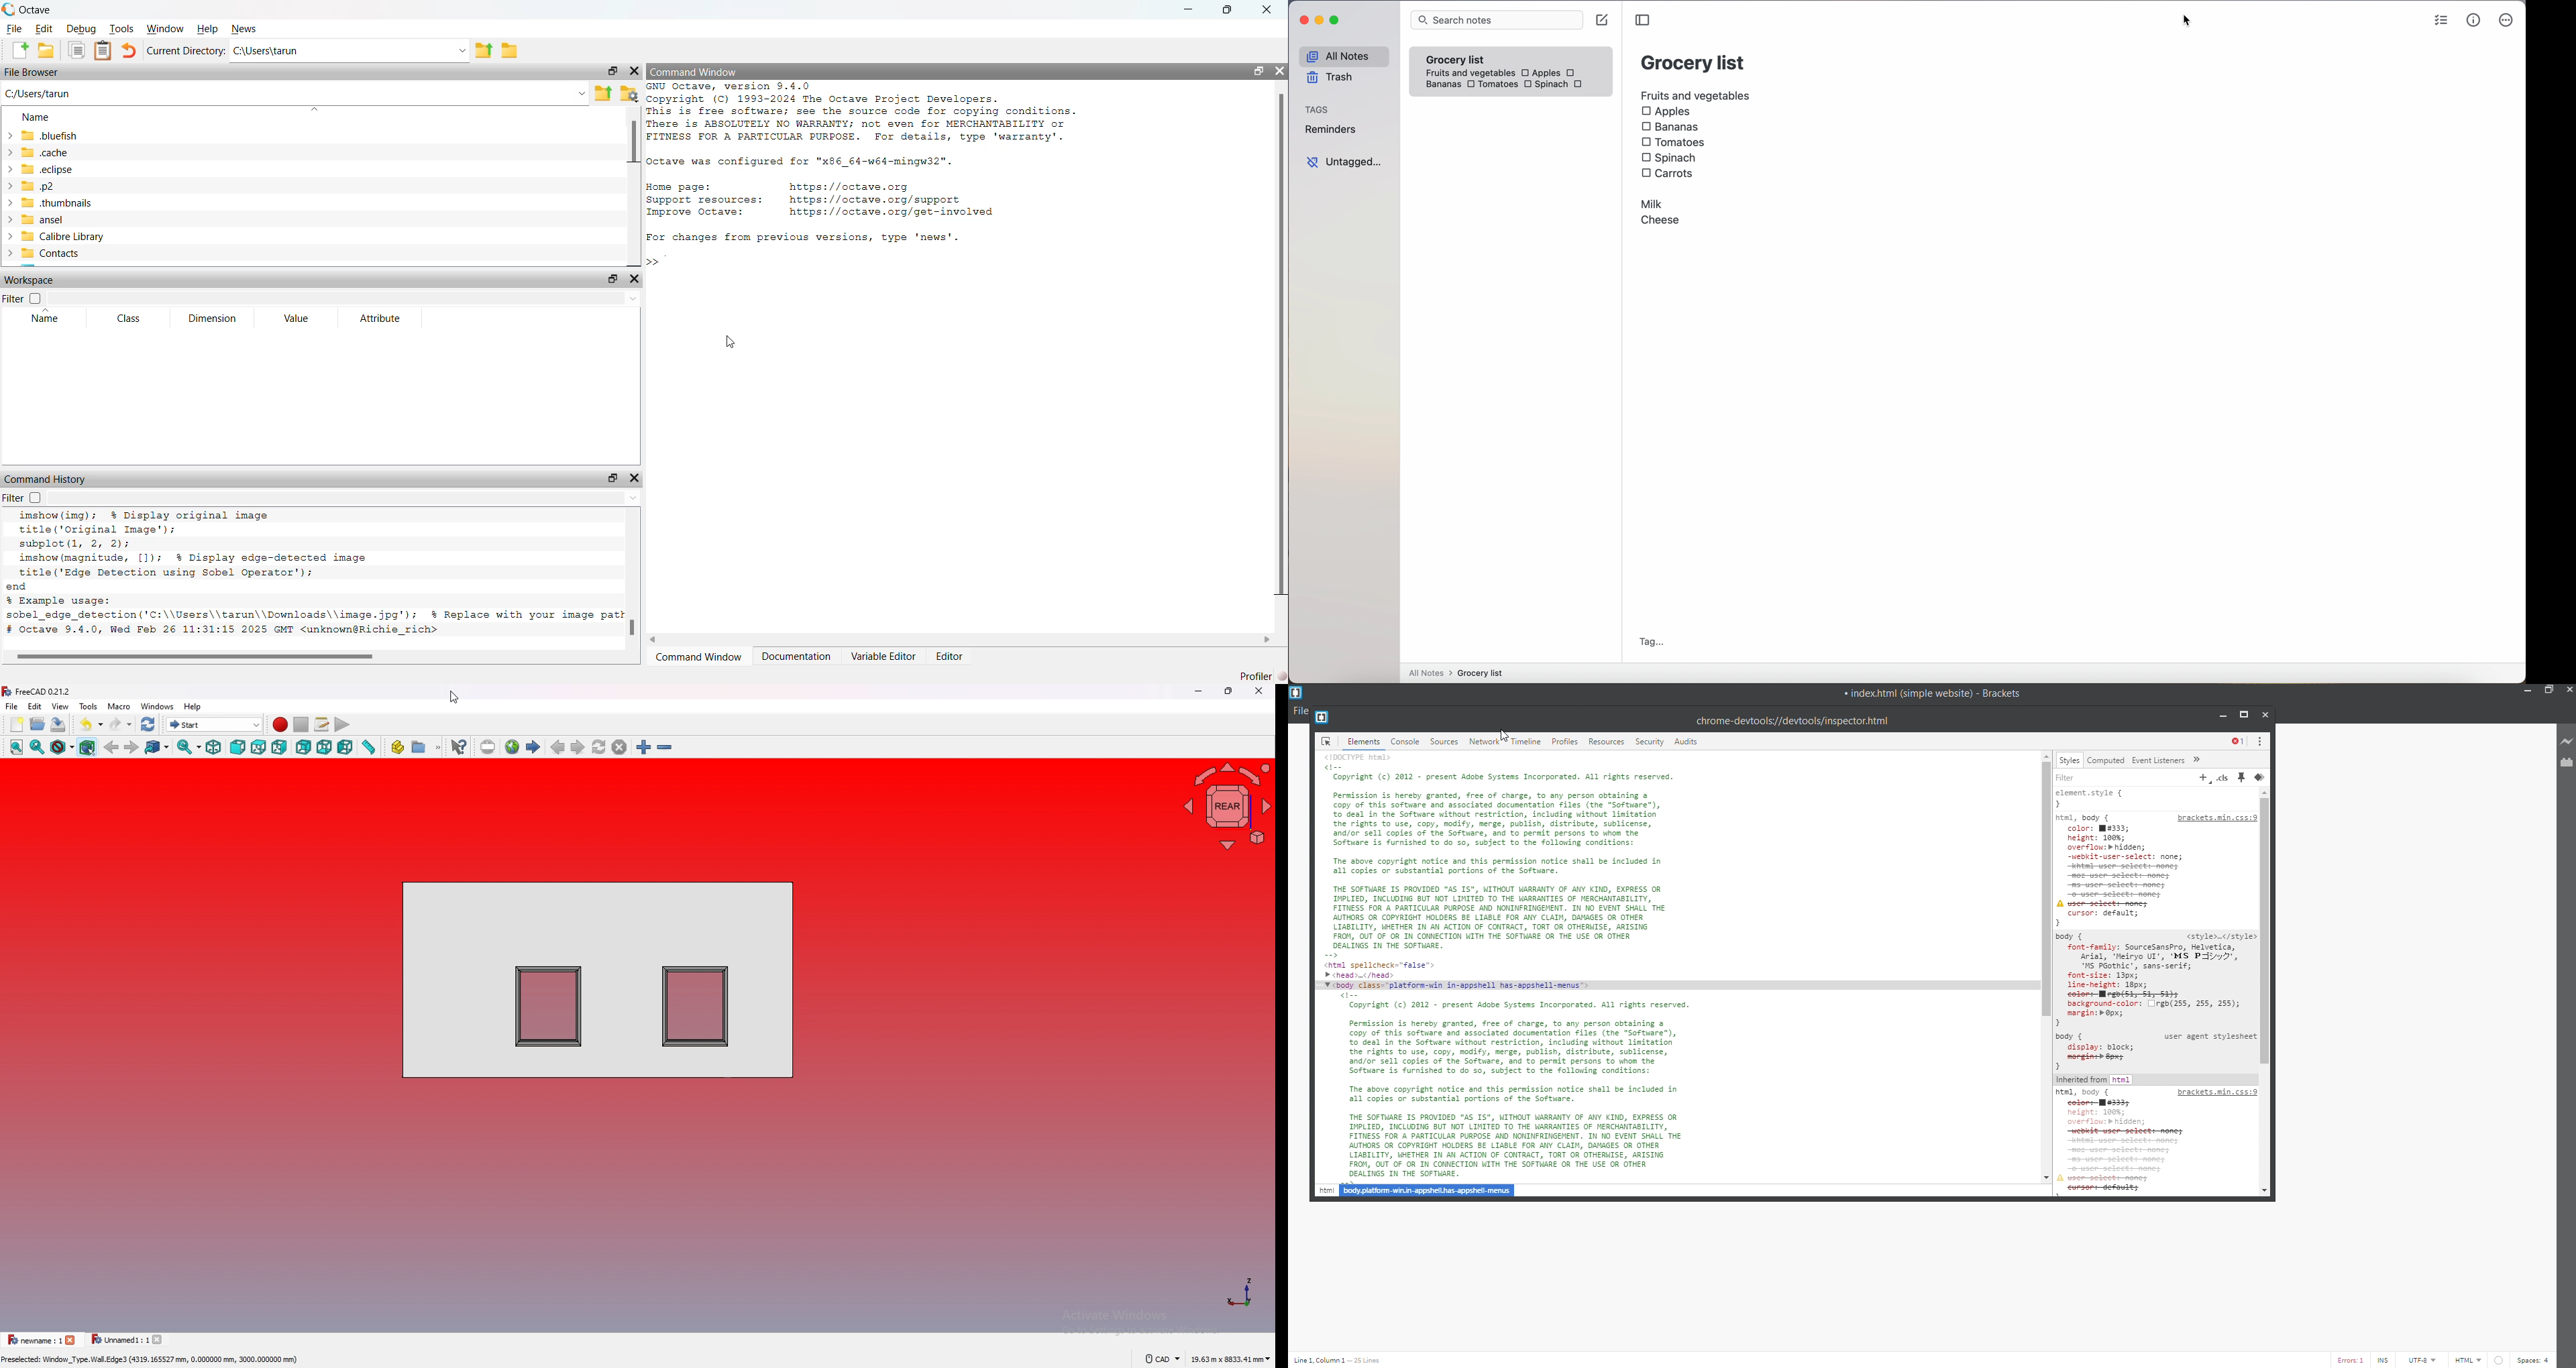 This screenshot has width=2576, height=1372. I want to click on start page, so click(534, 746).